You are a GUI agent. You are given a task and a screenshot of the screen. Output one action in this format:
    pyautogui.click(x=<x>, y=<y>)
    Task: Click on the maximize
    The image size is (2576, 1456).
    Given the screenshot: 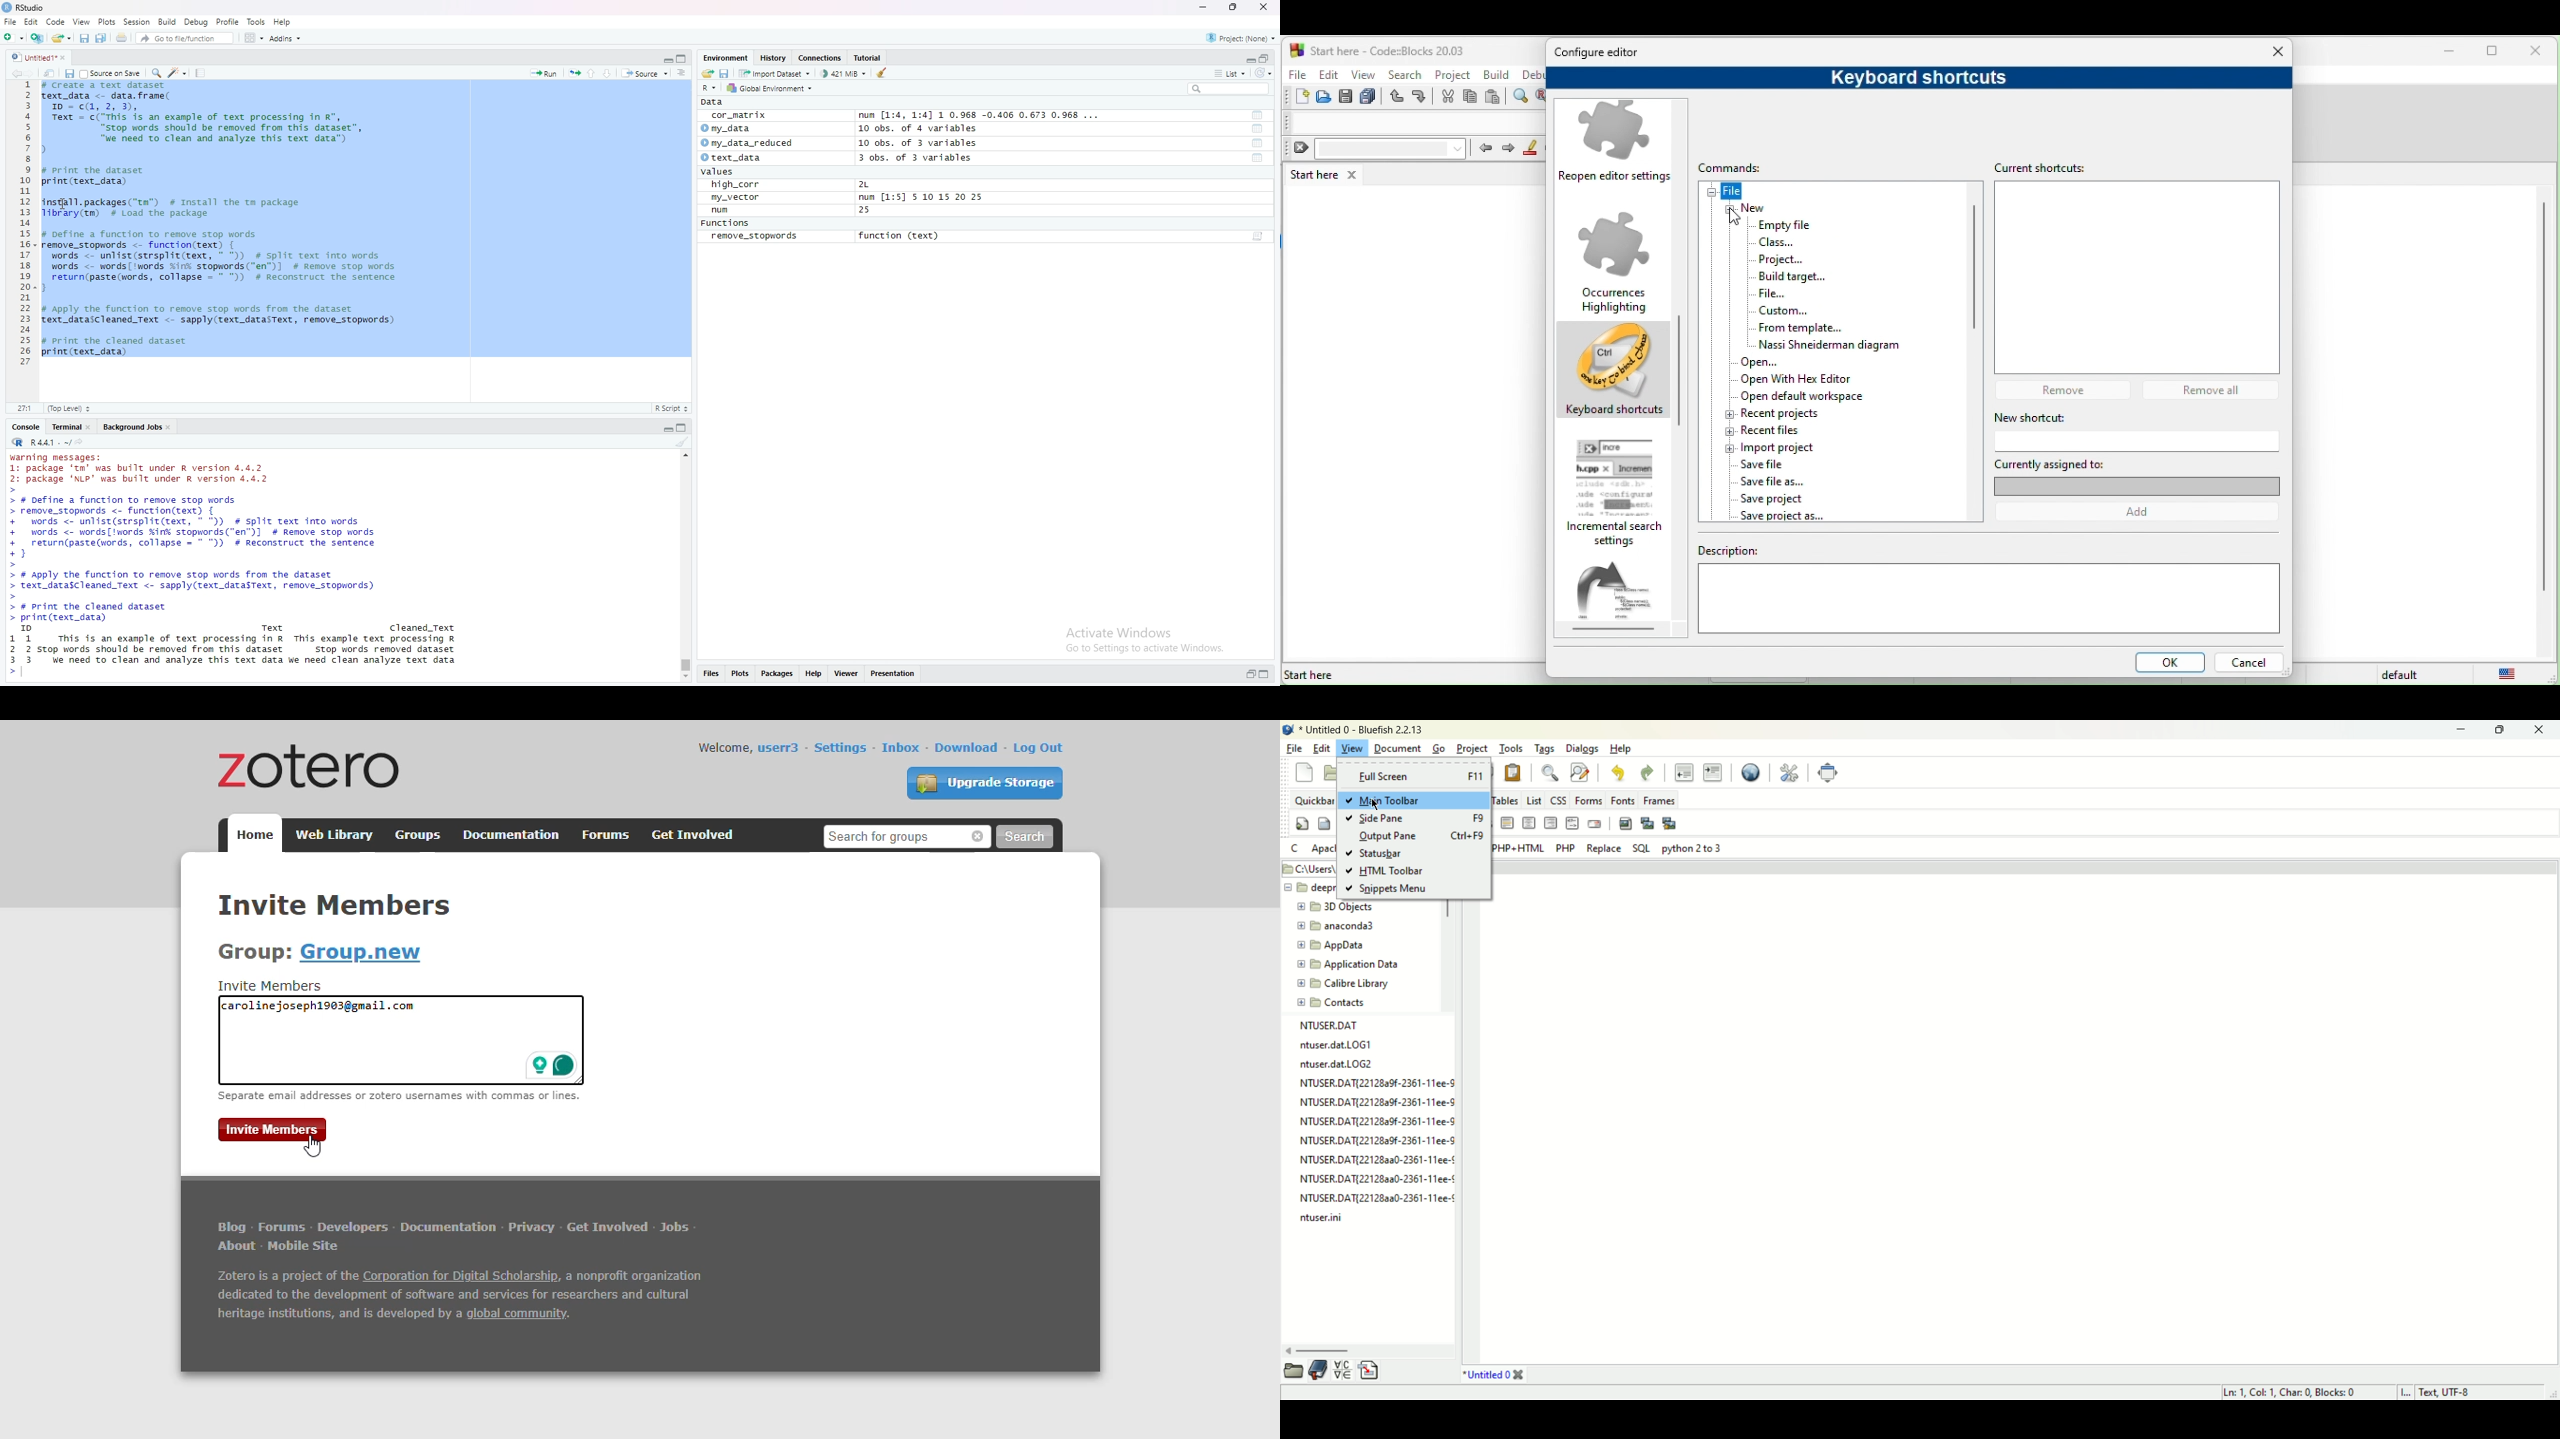 What is the action you would take?
    pyautogui.click(x=1231, y=7)
    